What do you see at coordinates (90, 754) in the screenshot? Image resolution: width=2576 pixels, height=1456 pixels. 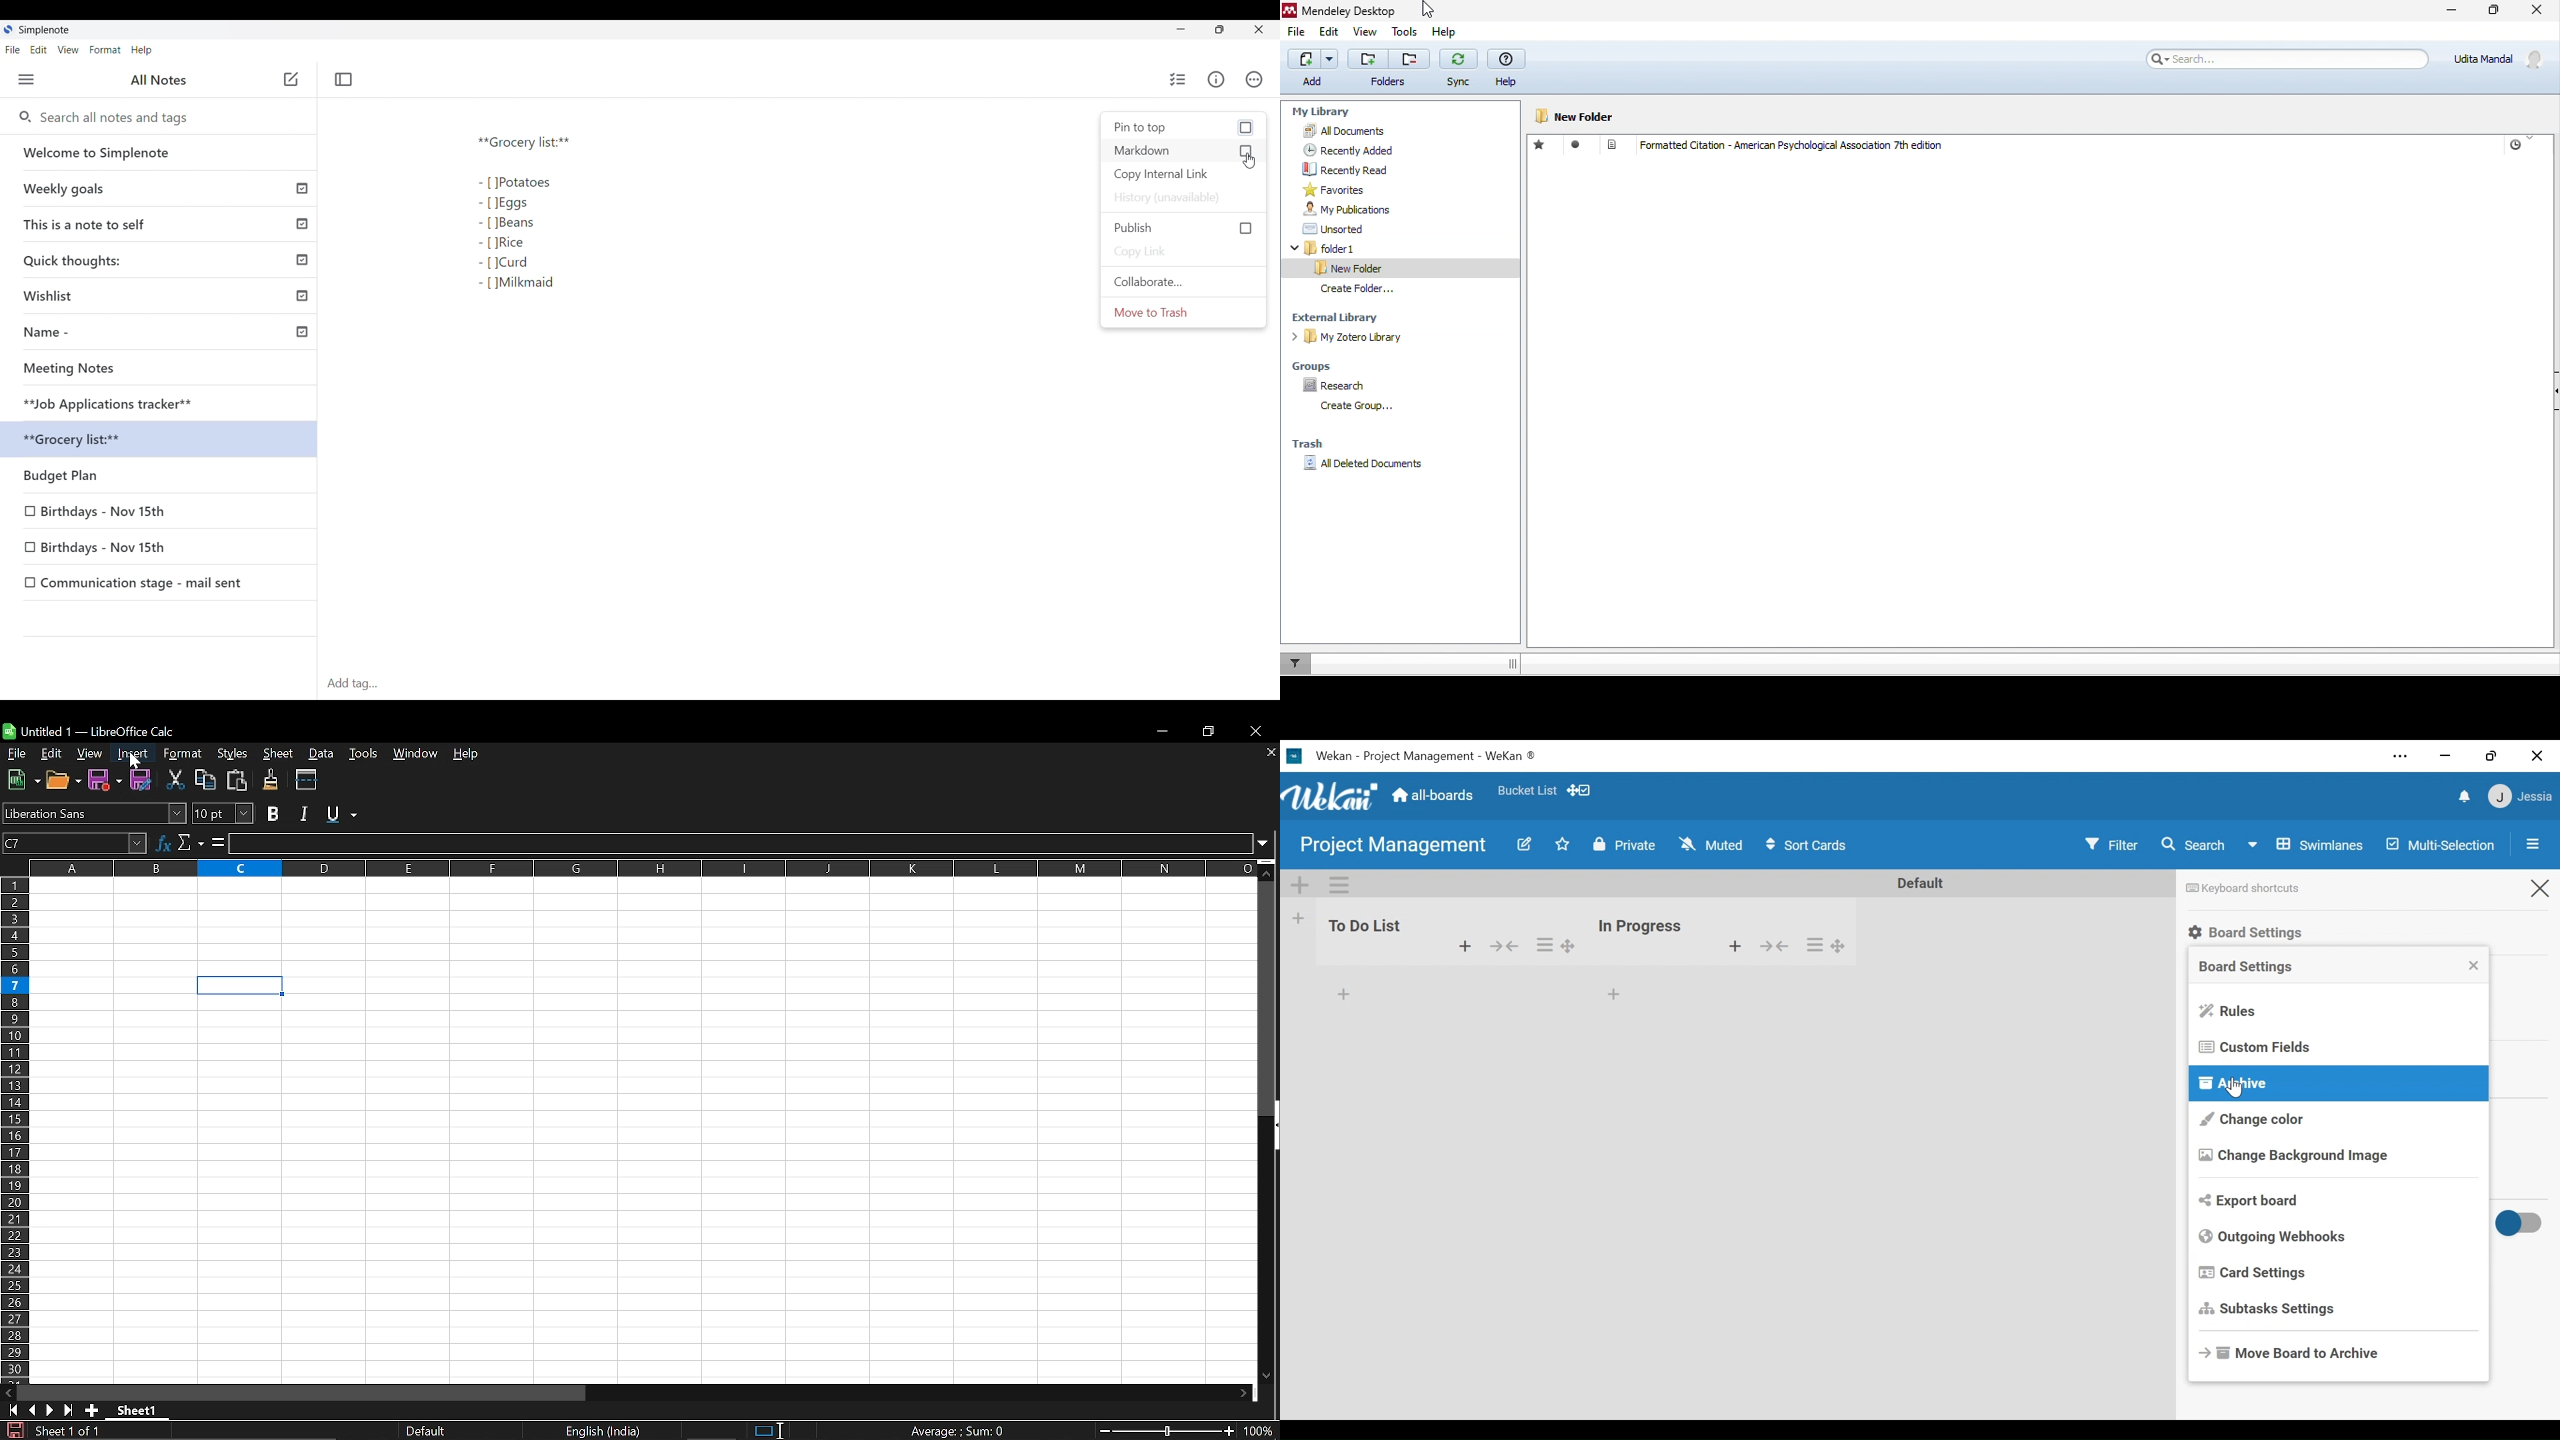 I see `View` at bounding box center [90, 754].